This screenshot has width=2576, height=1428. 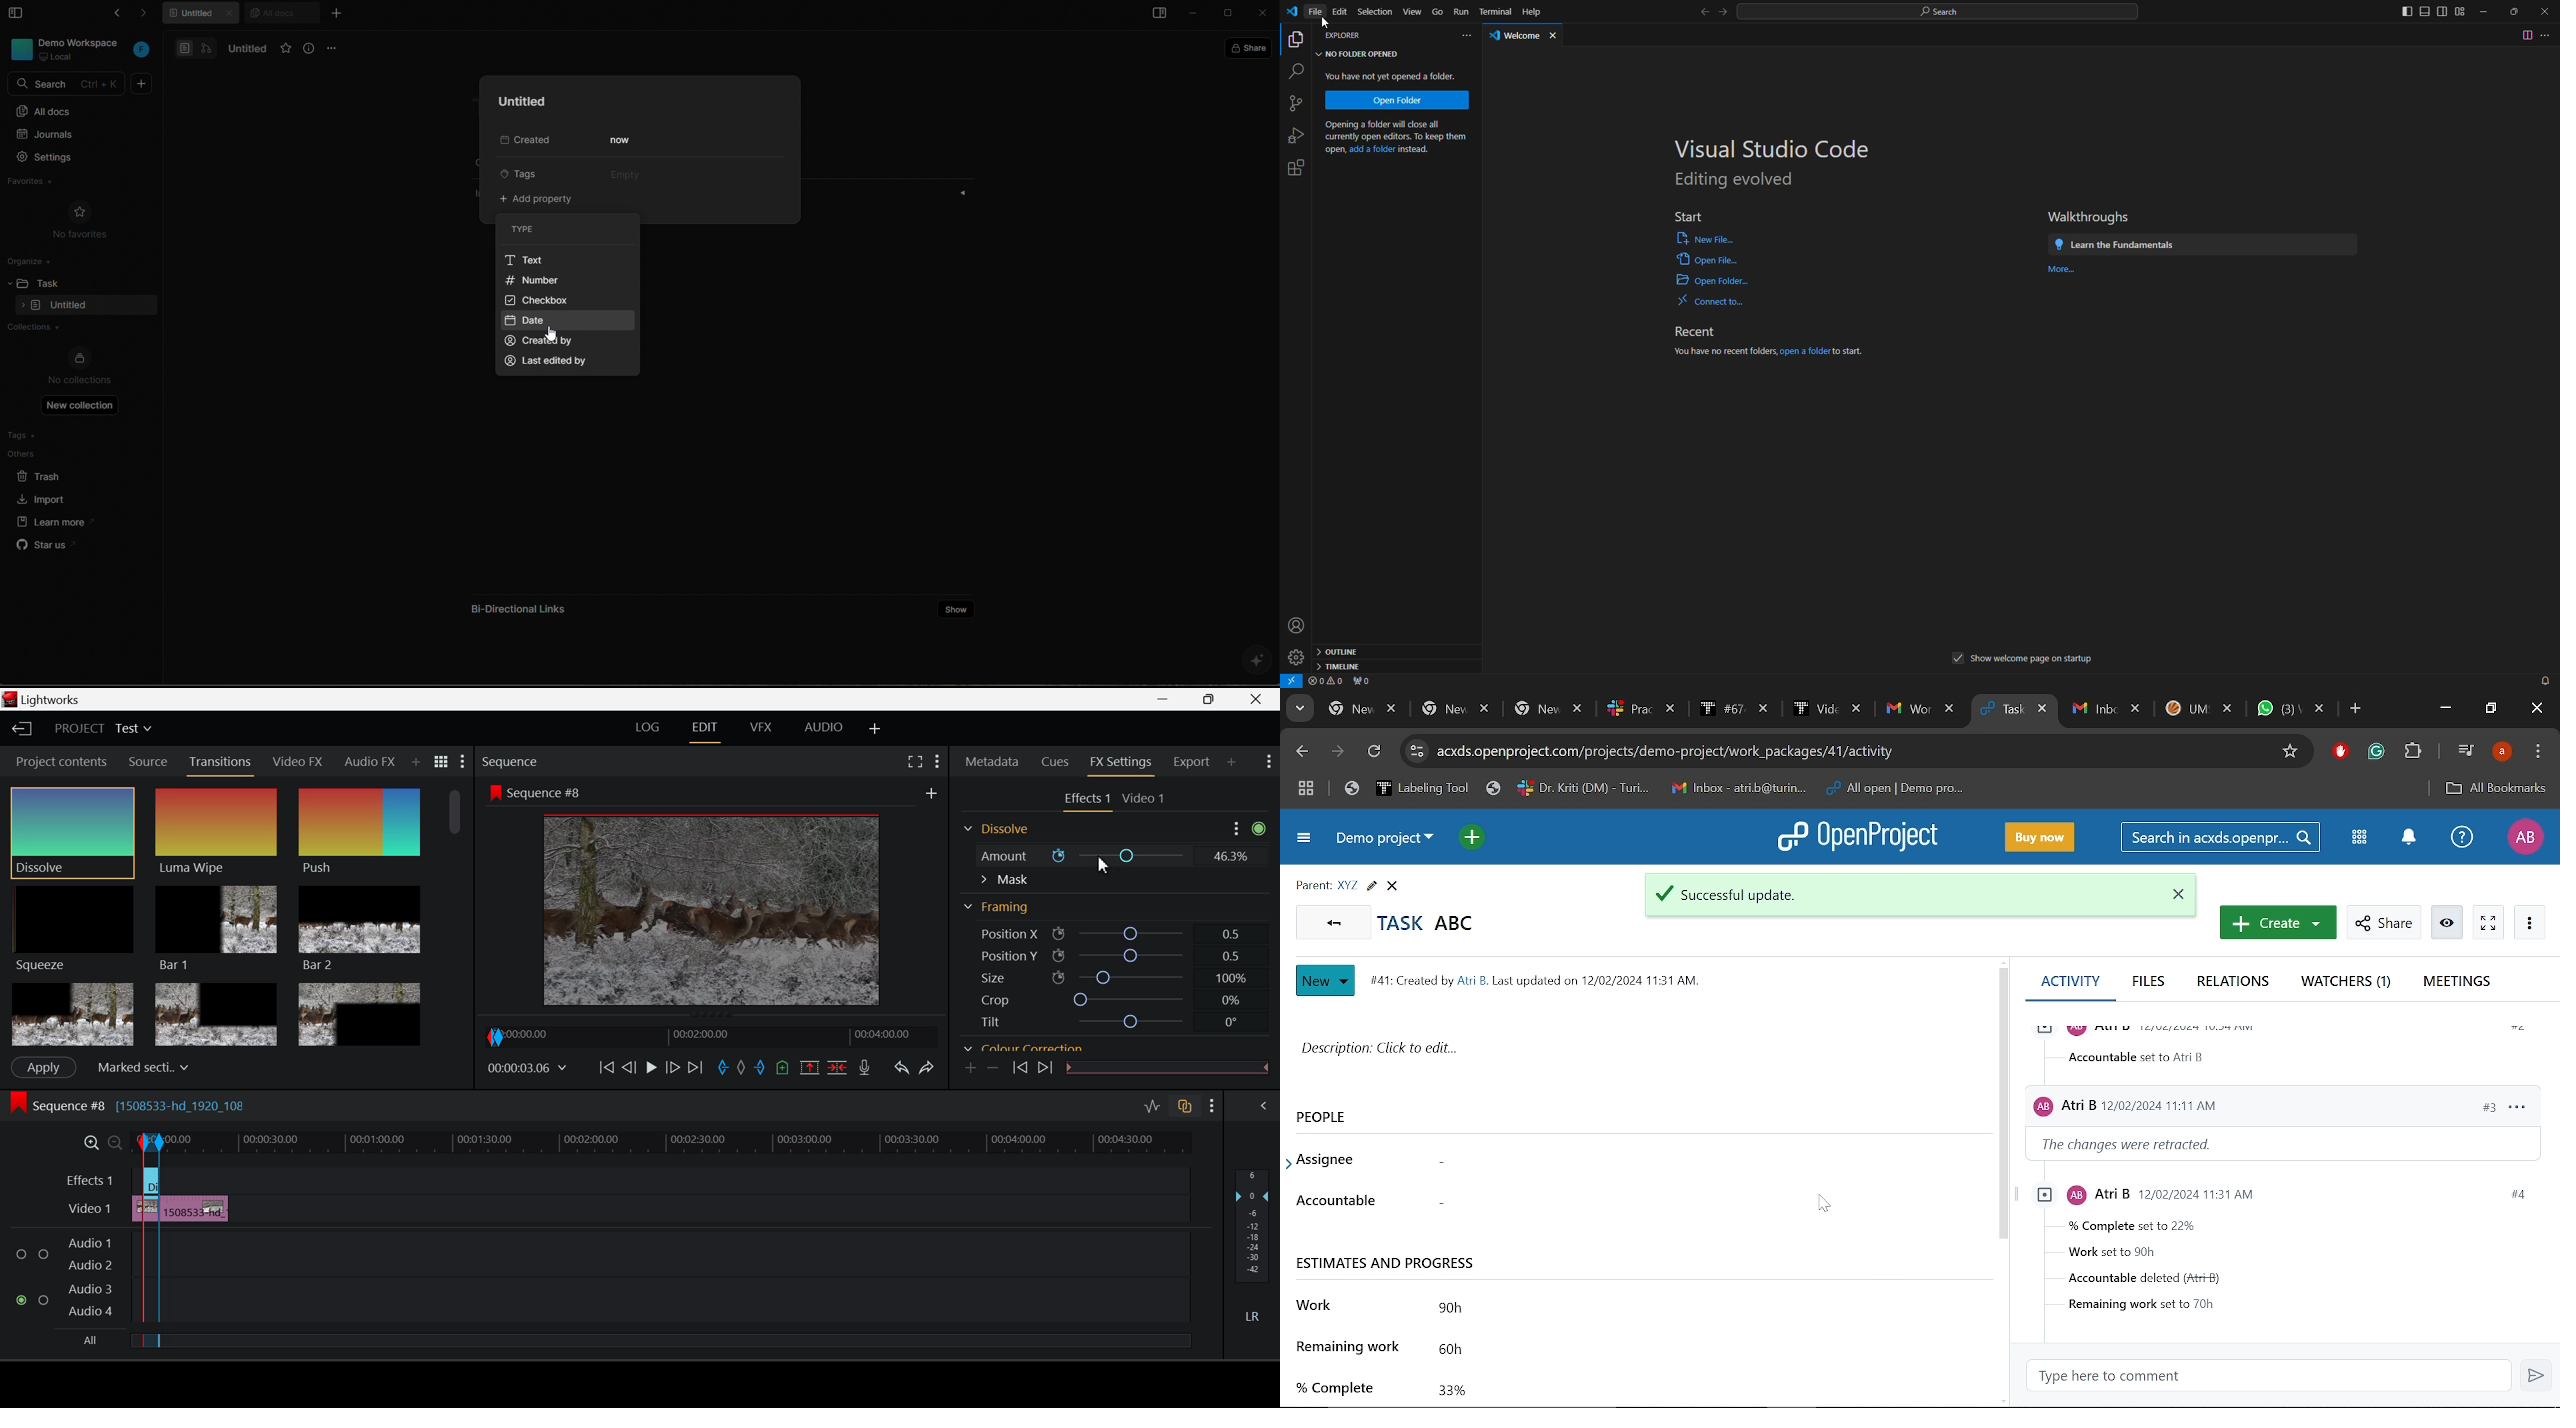 What do you see at coordinates (101, 727) in the screenshot?
I see `Project Title` at bounding box center [101, 727].